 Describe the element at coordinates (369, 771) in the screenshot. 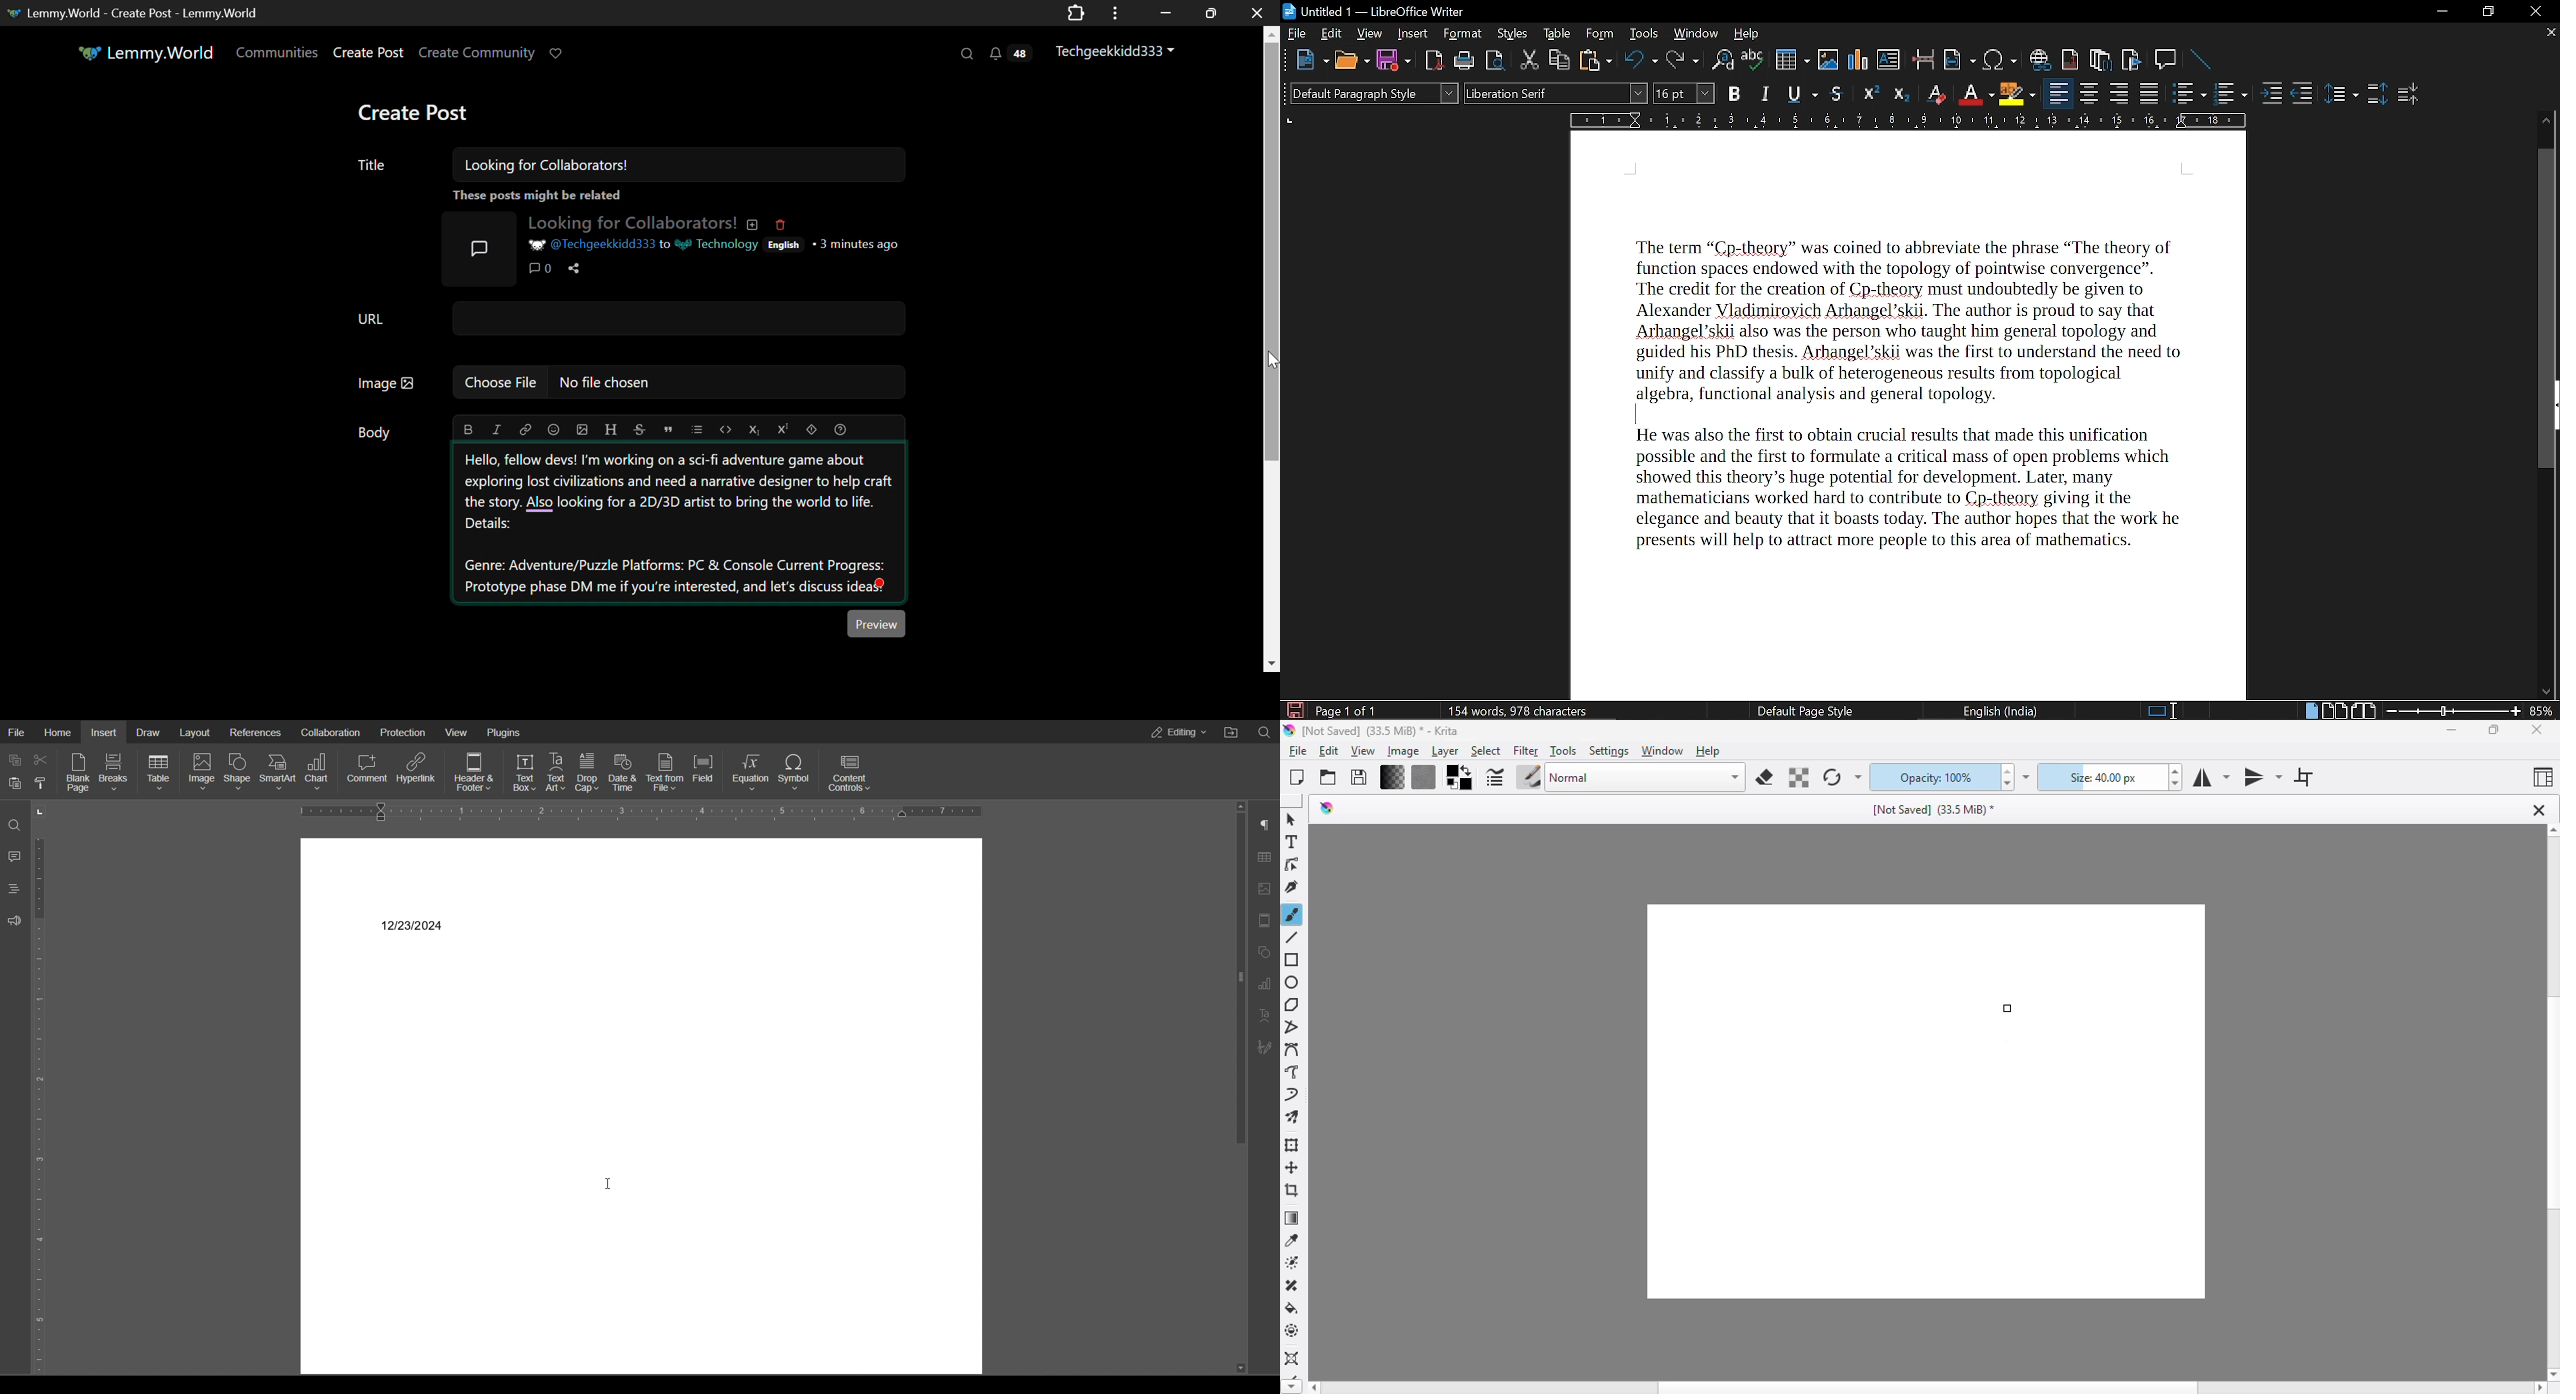

I see `Comment` at that location.